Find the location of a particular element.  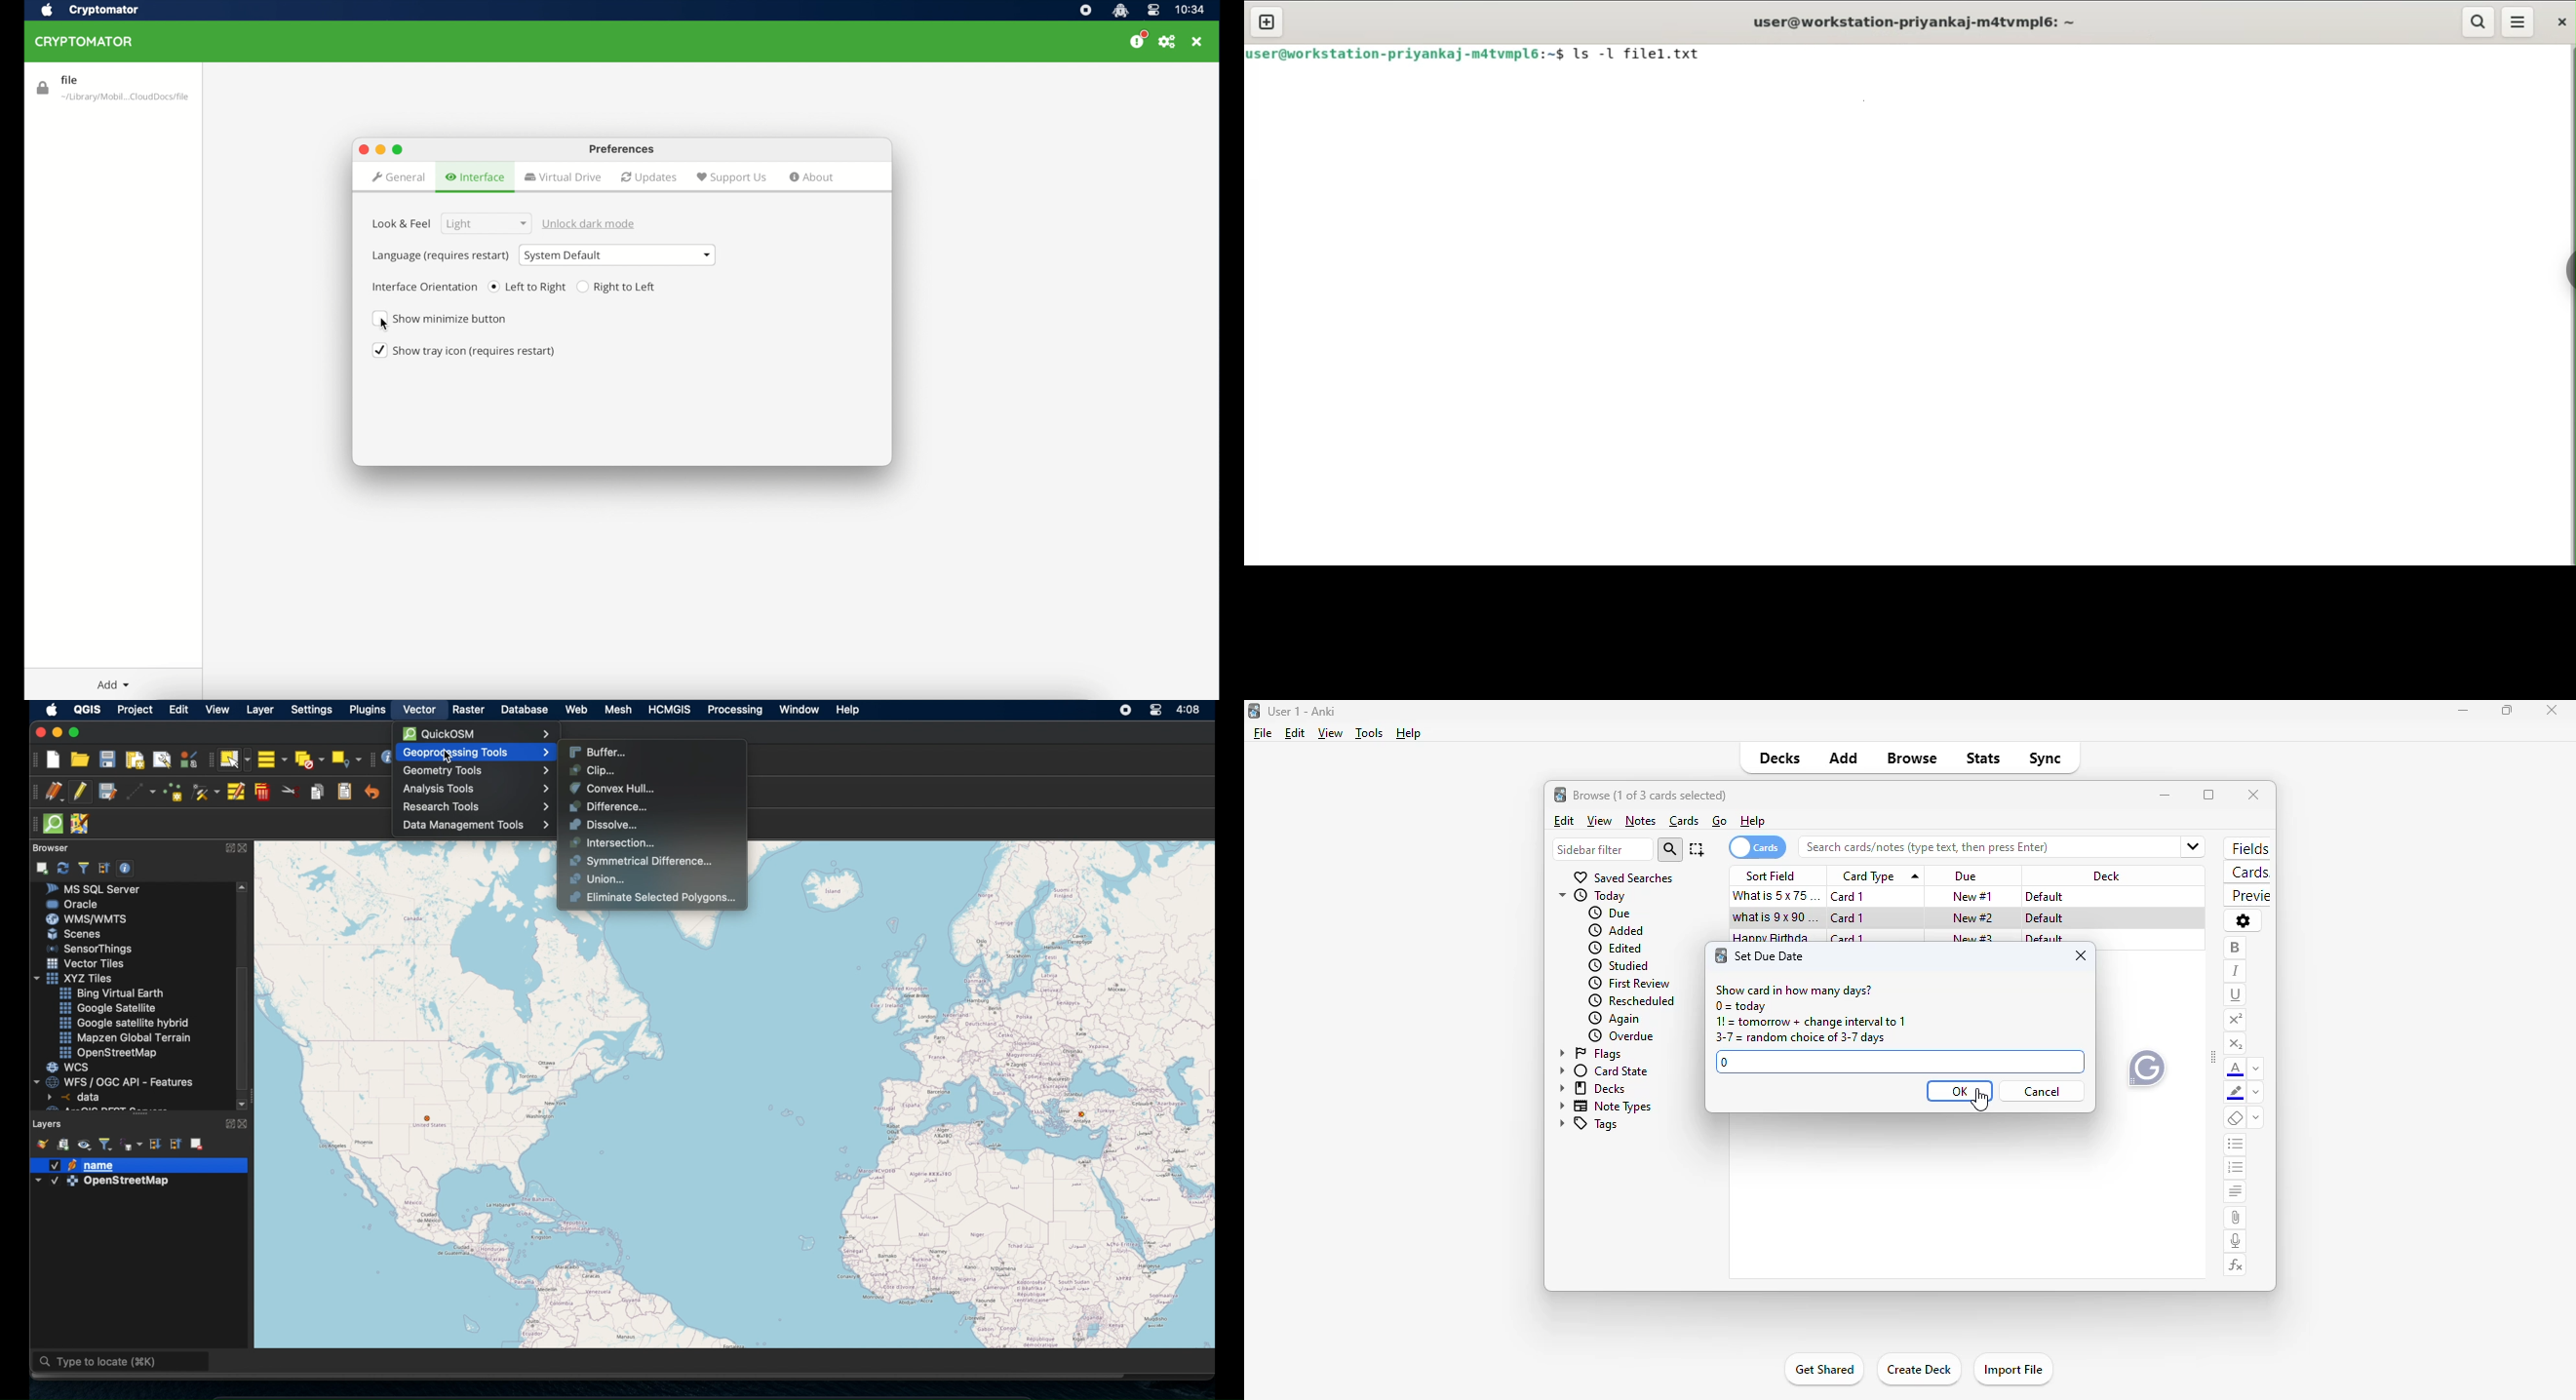

edit is located at coordinates (1296, 733).